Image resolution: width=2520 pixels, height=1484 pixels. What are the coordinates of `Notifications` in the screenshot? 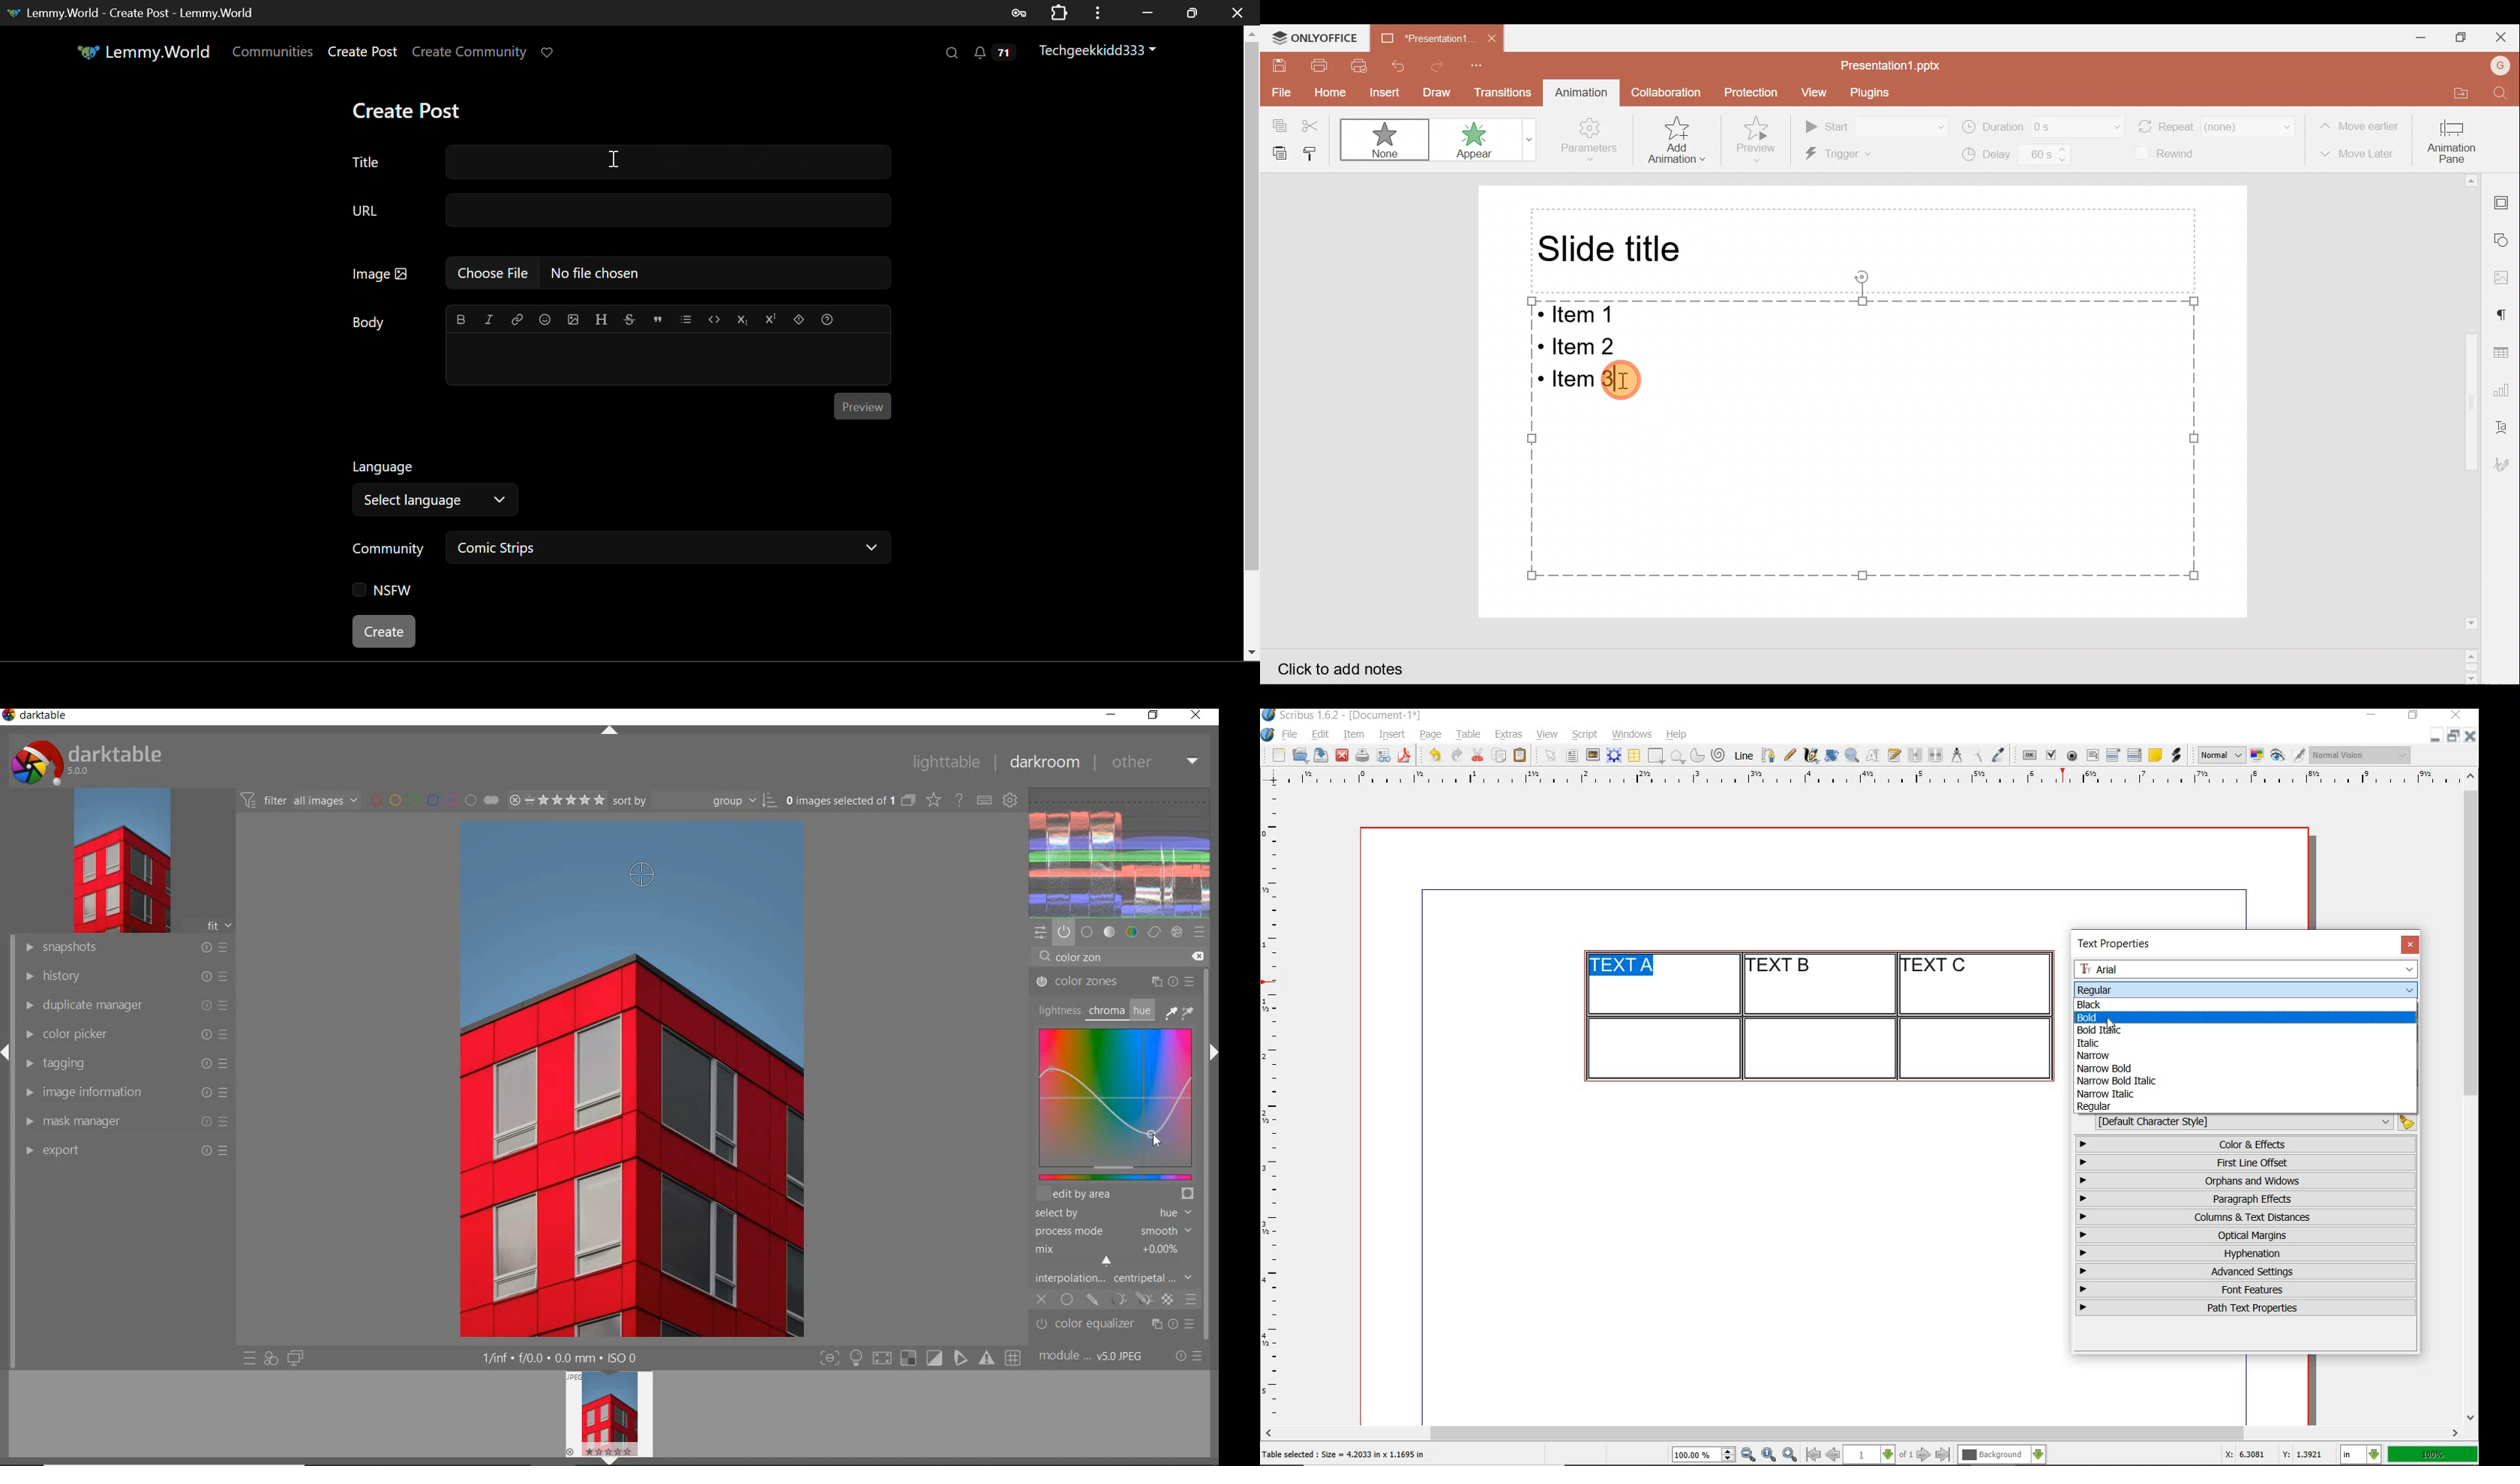 It's located at (992, 52).